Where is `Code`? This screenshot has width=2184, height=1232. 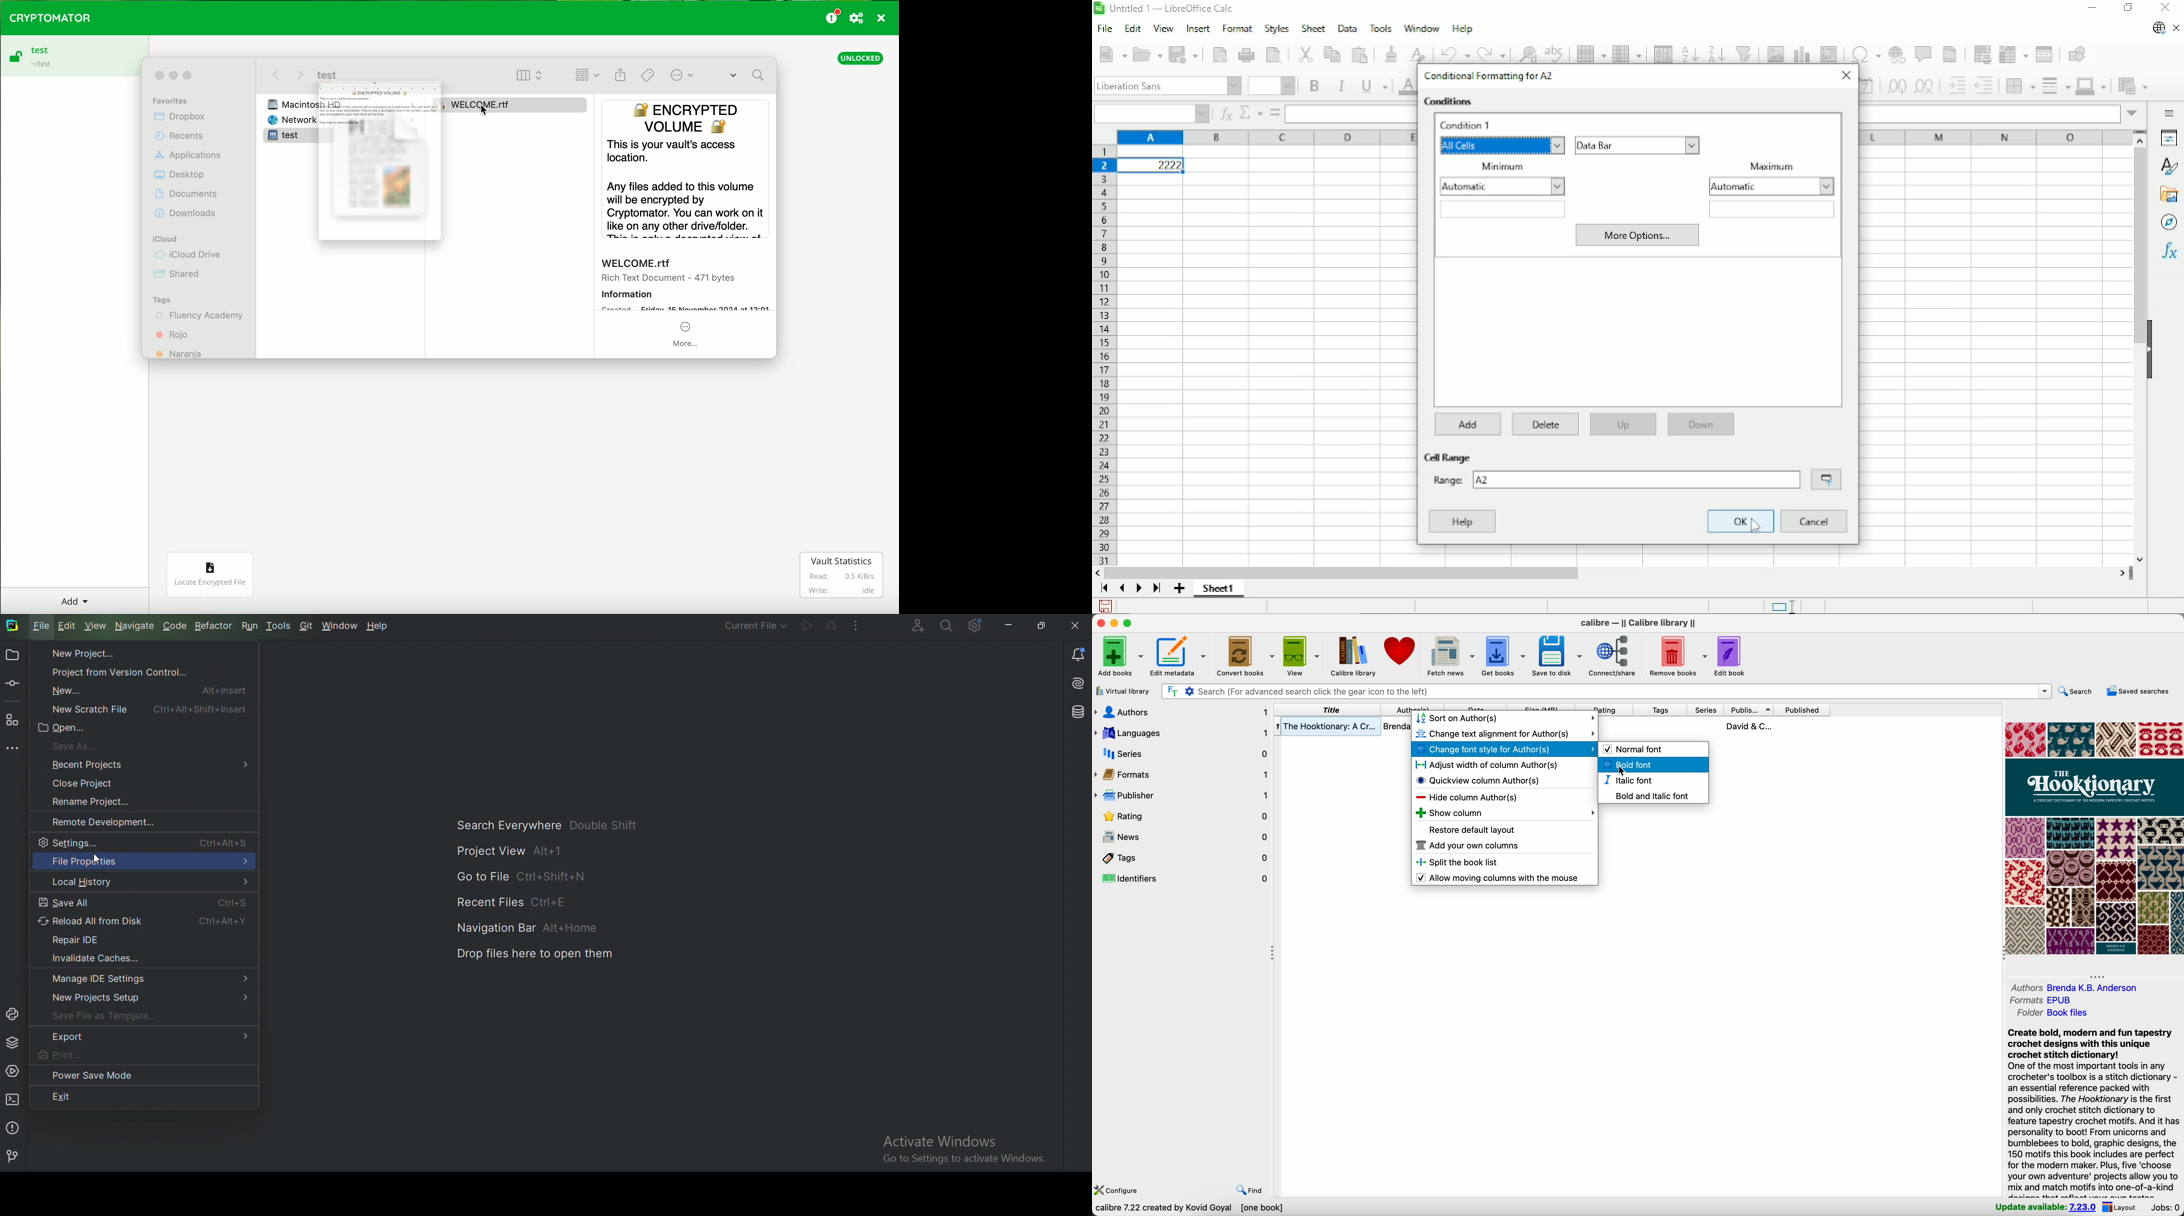
Code is located at coordinates (175, 626).